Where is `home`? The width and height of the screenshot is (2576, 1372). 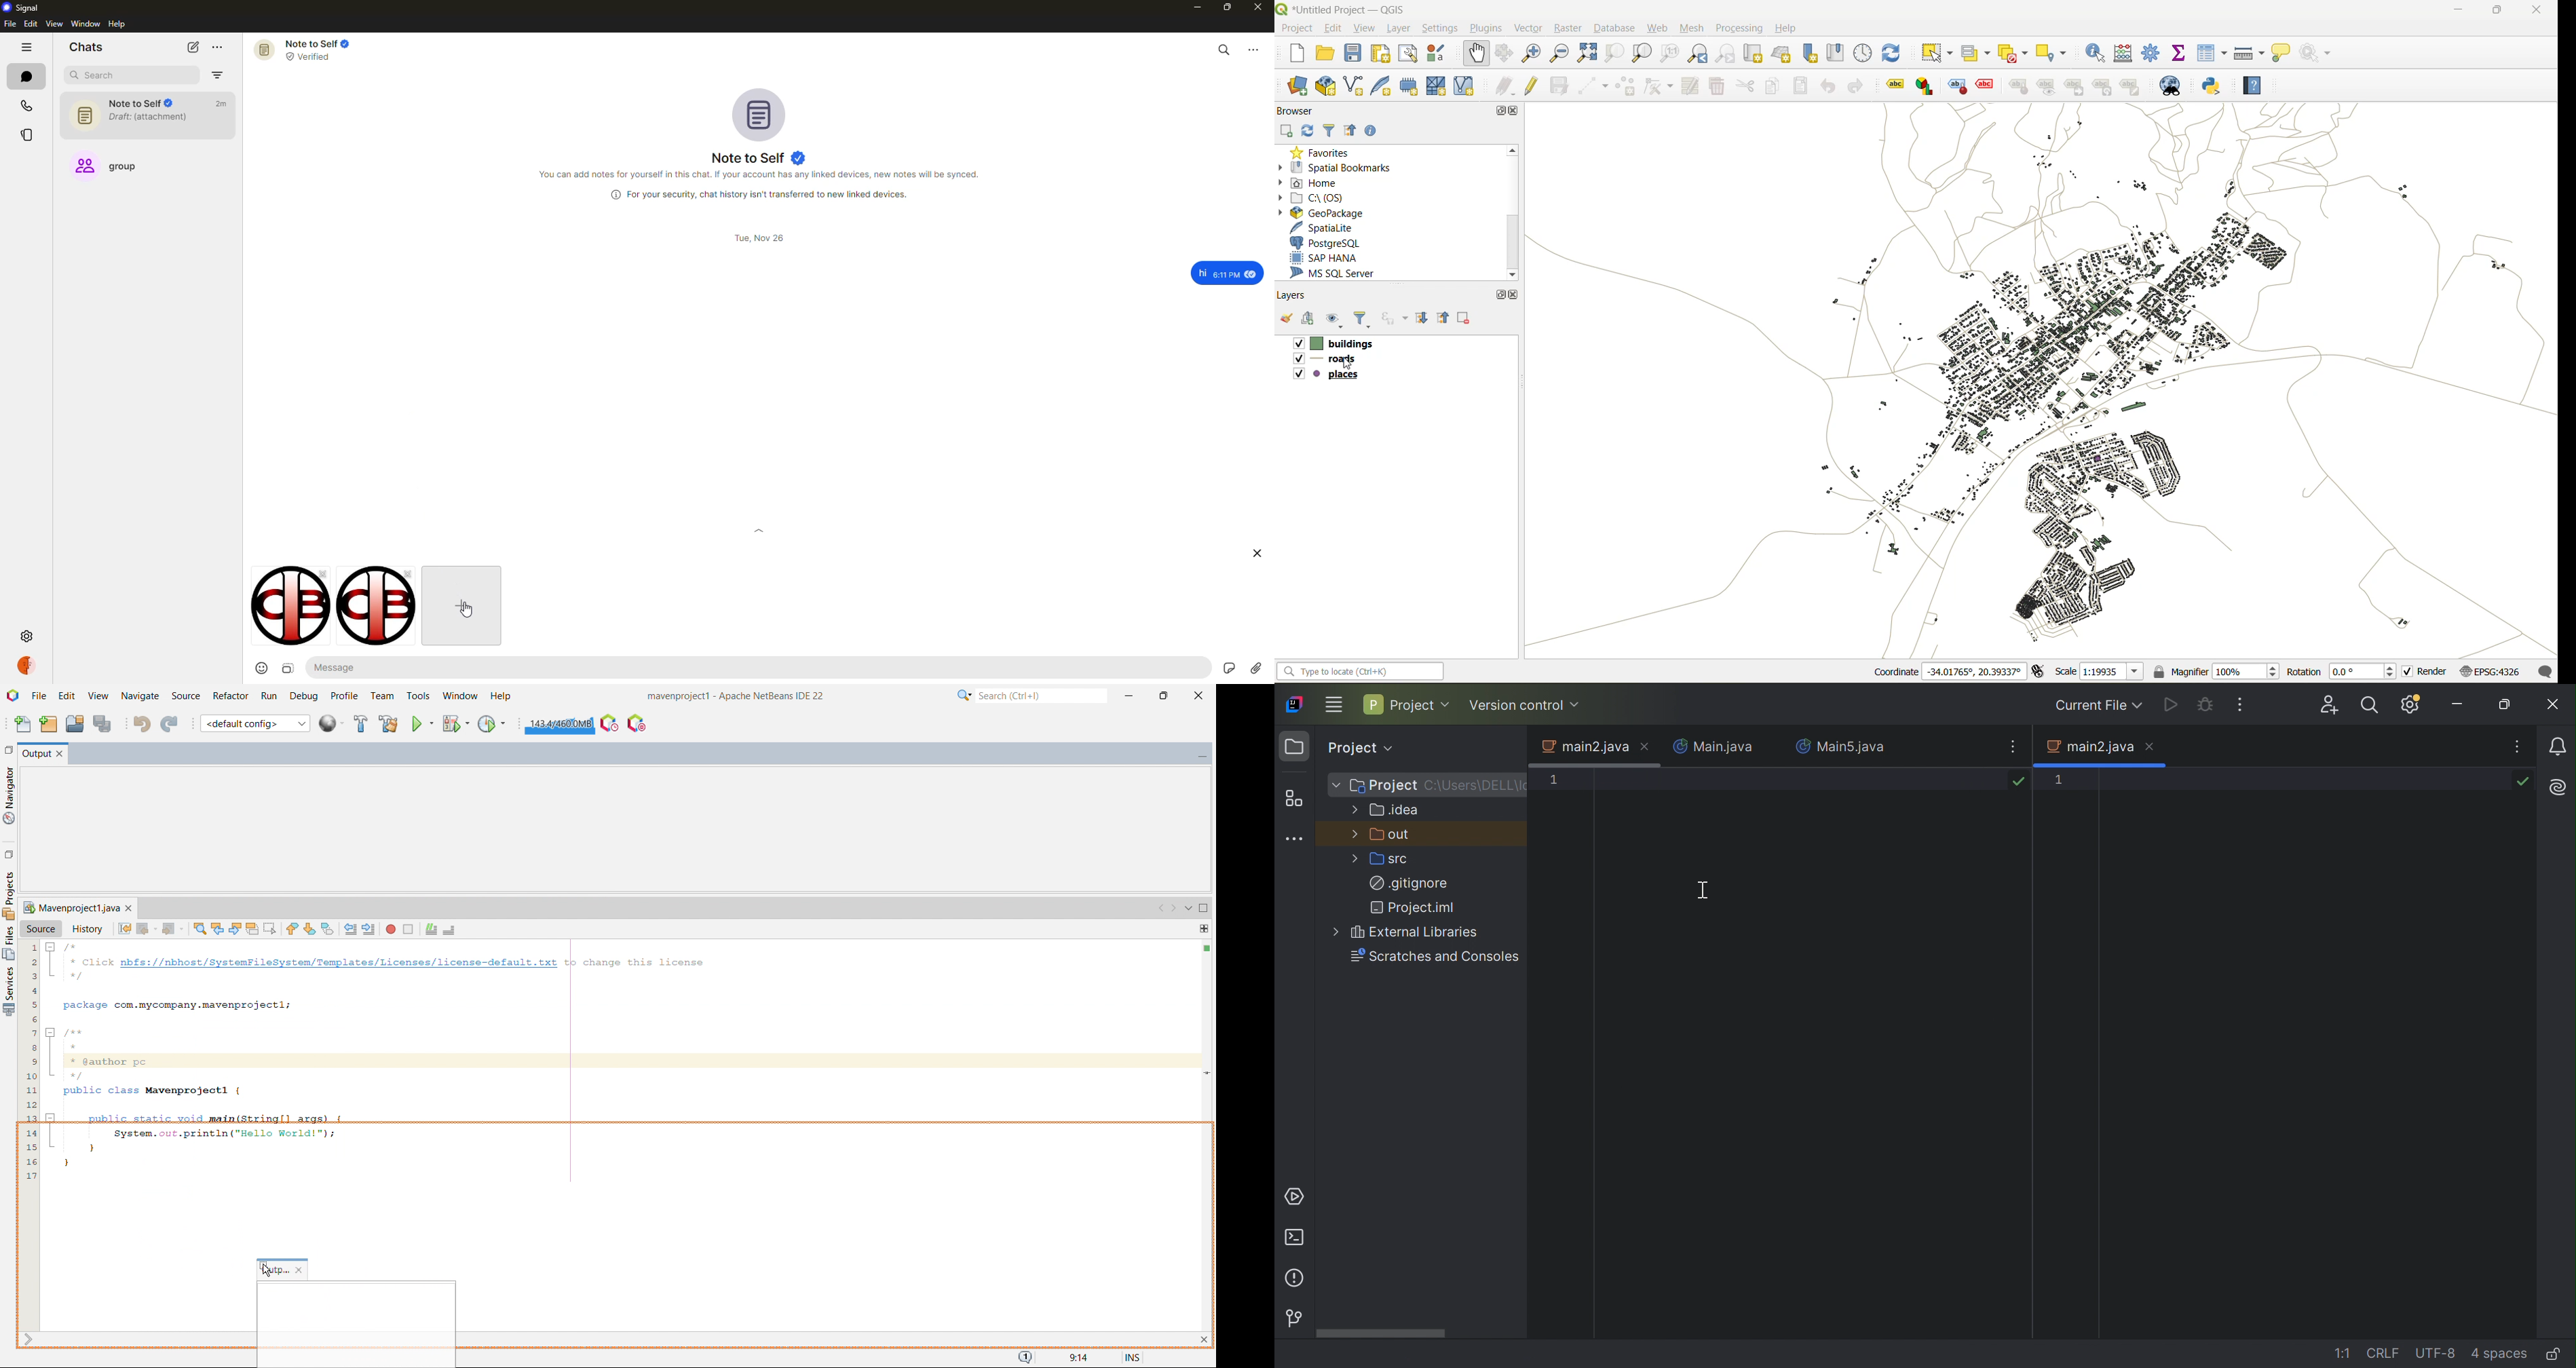 home is located at coordinates (1313, 183).